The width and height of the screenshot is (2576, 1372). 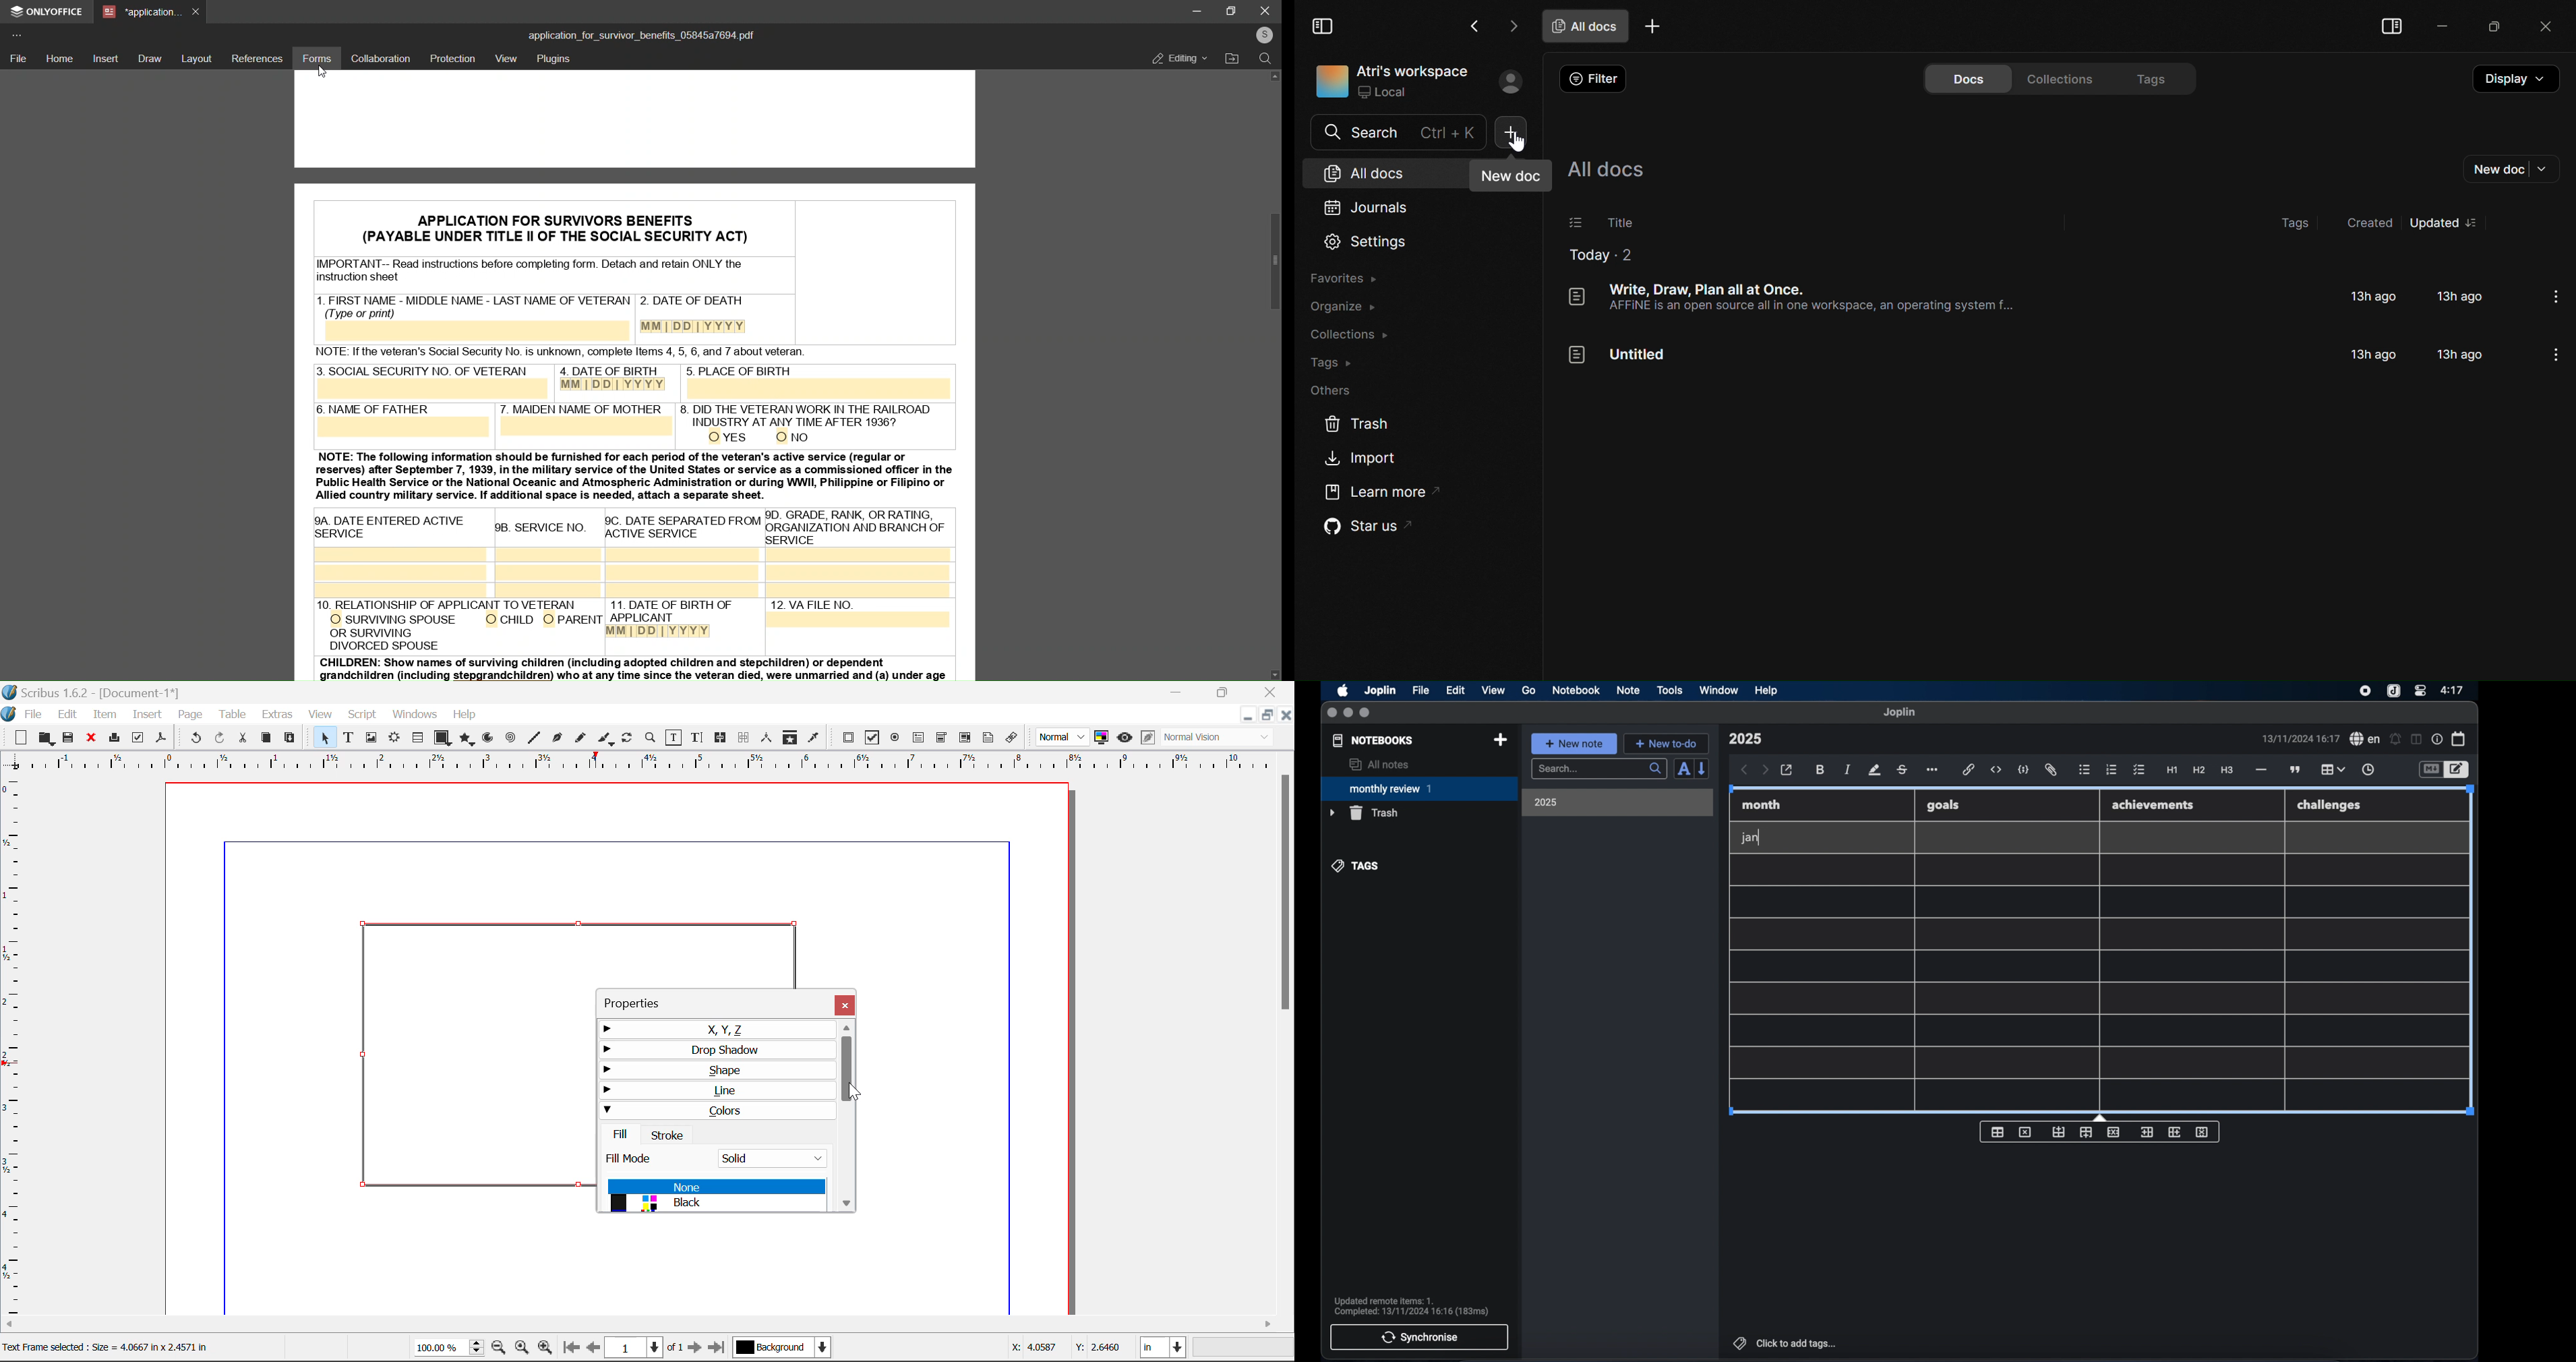 I want to click on Joplin, so click(x=1381, y=691).